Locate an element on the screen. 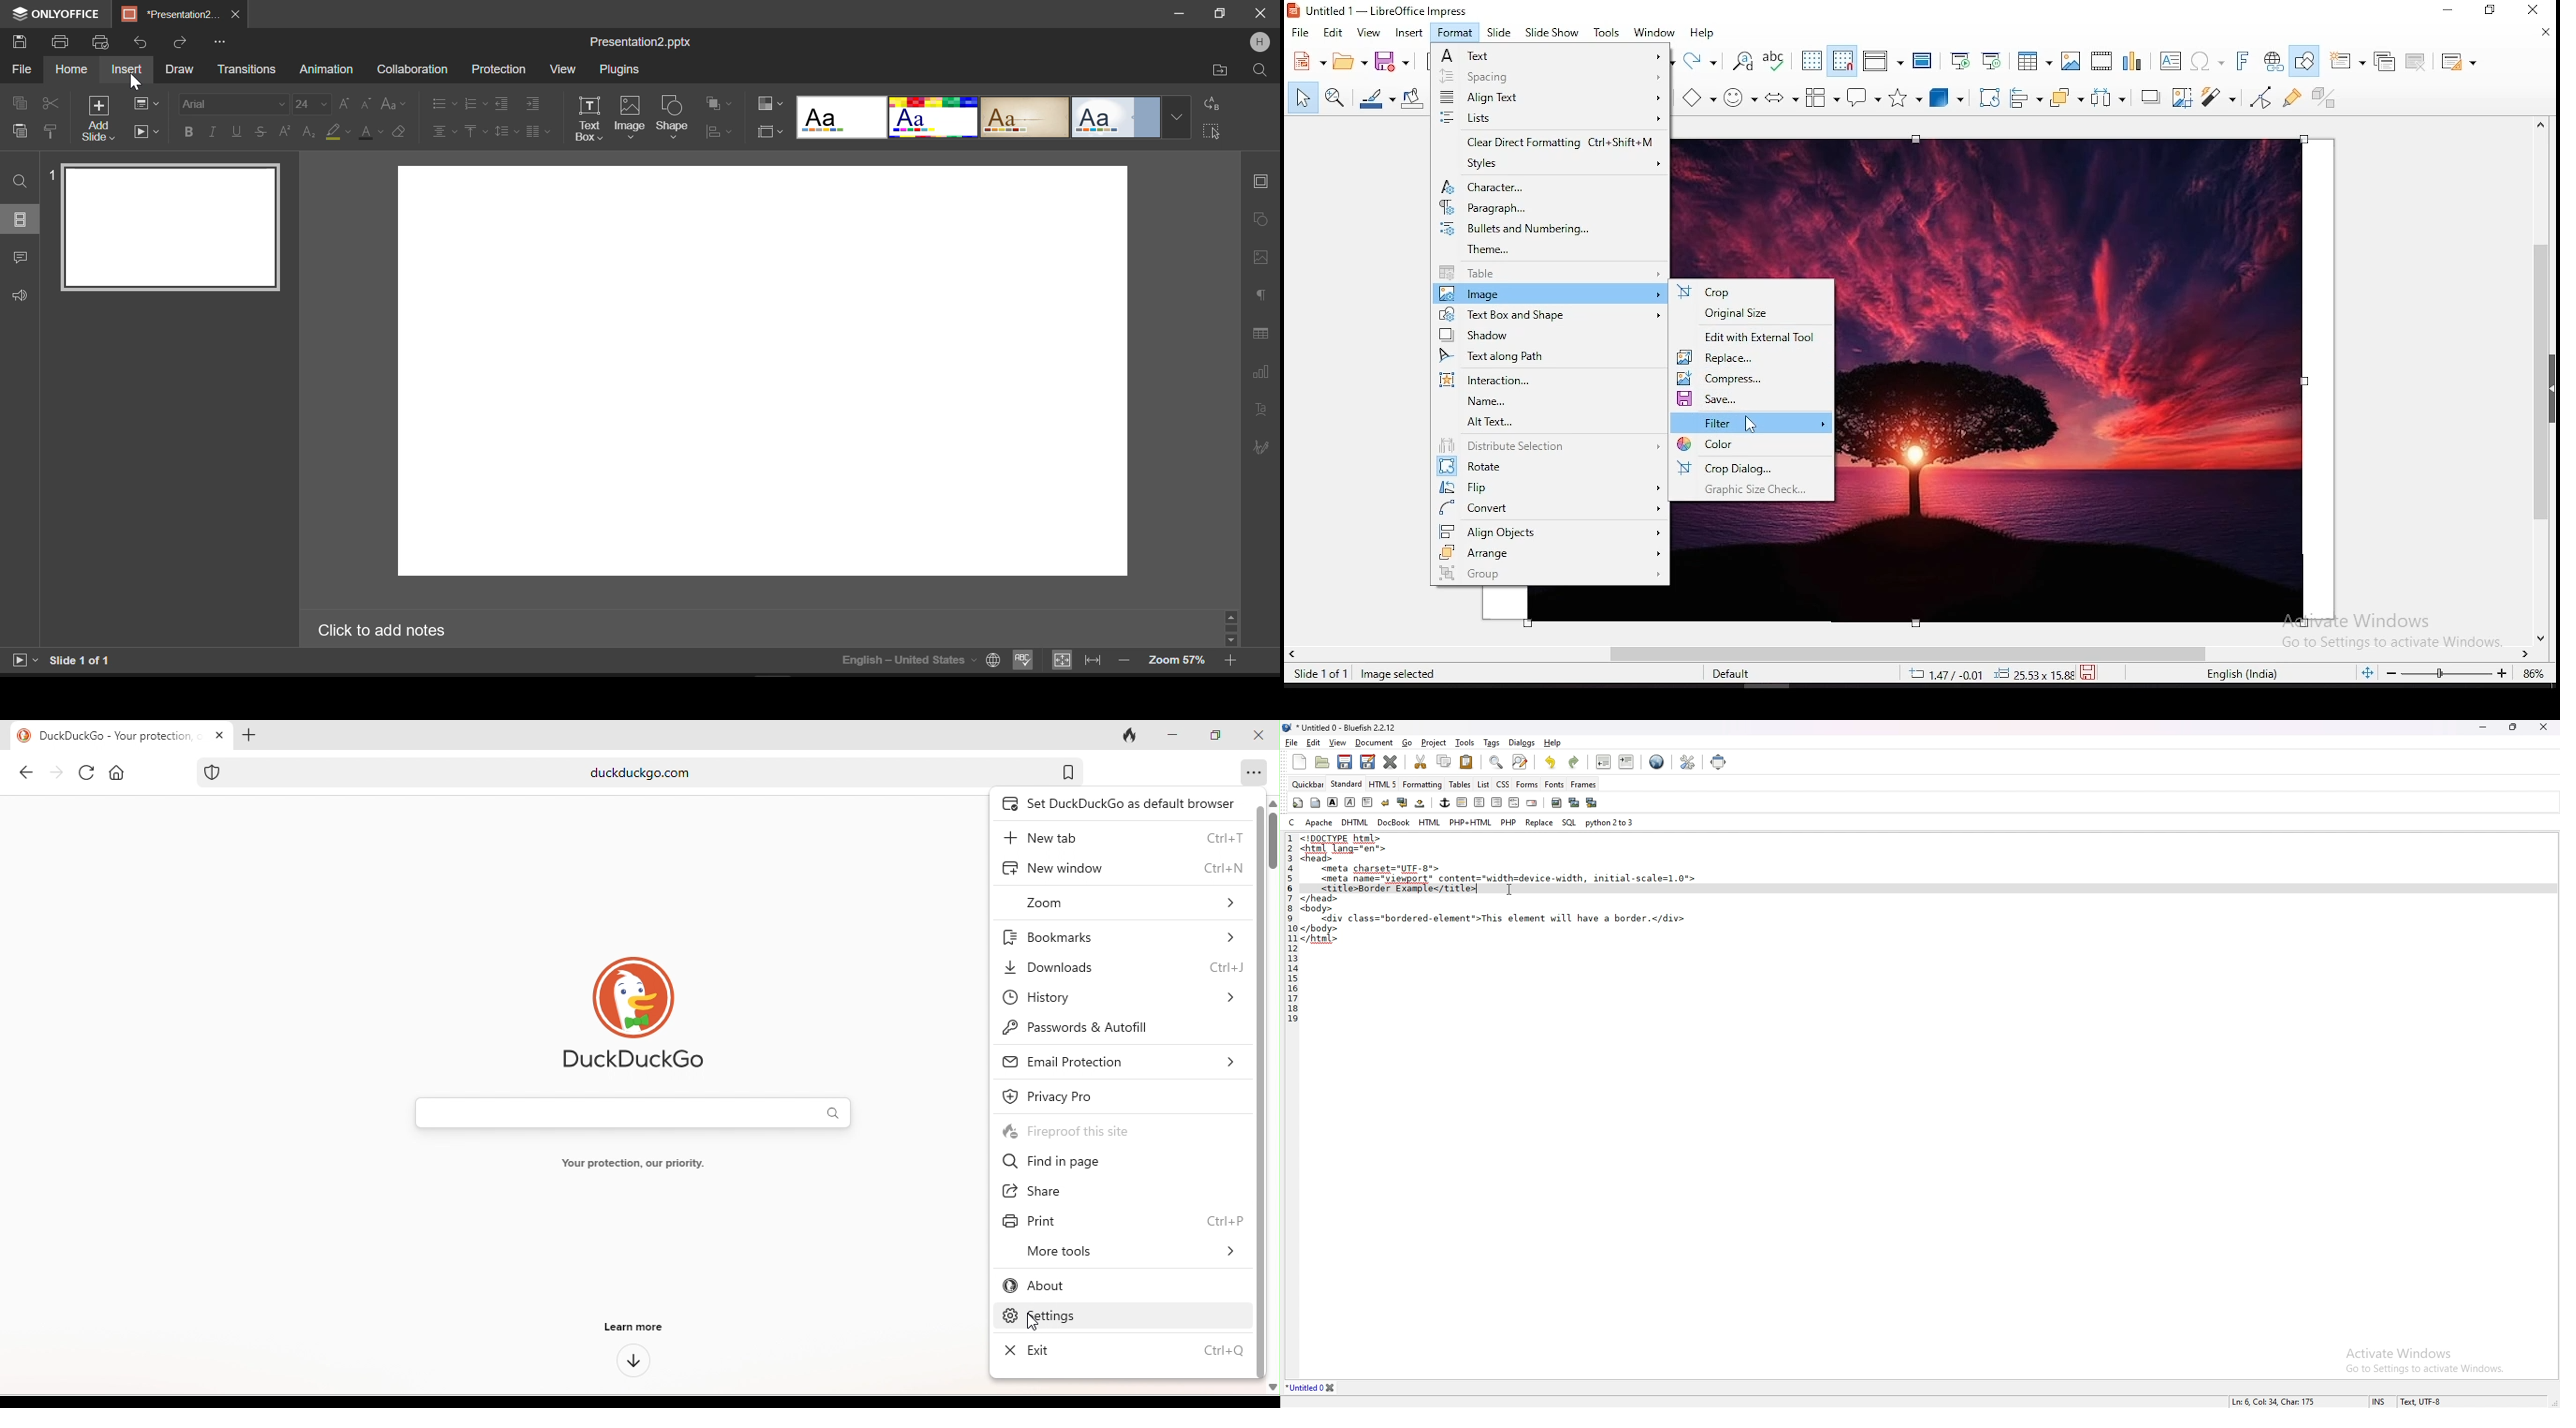 This screenshot has height=1428, width=2576. Picture Settings is located at coordinates (1257, 257).